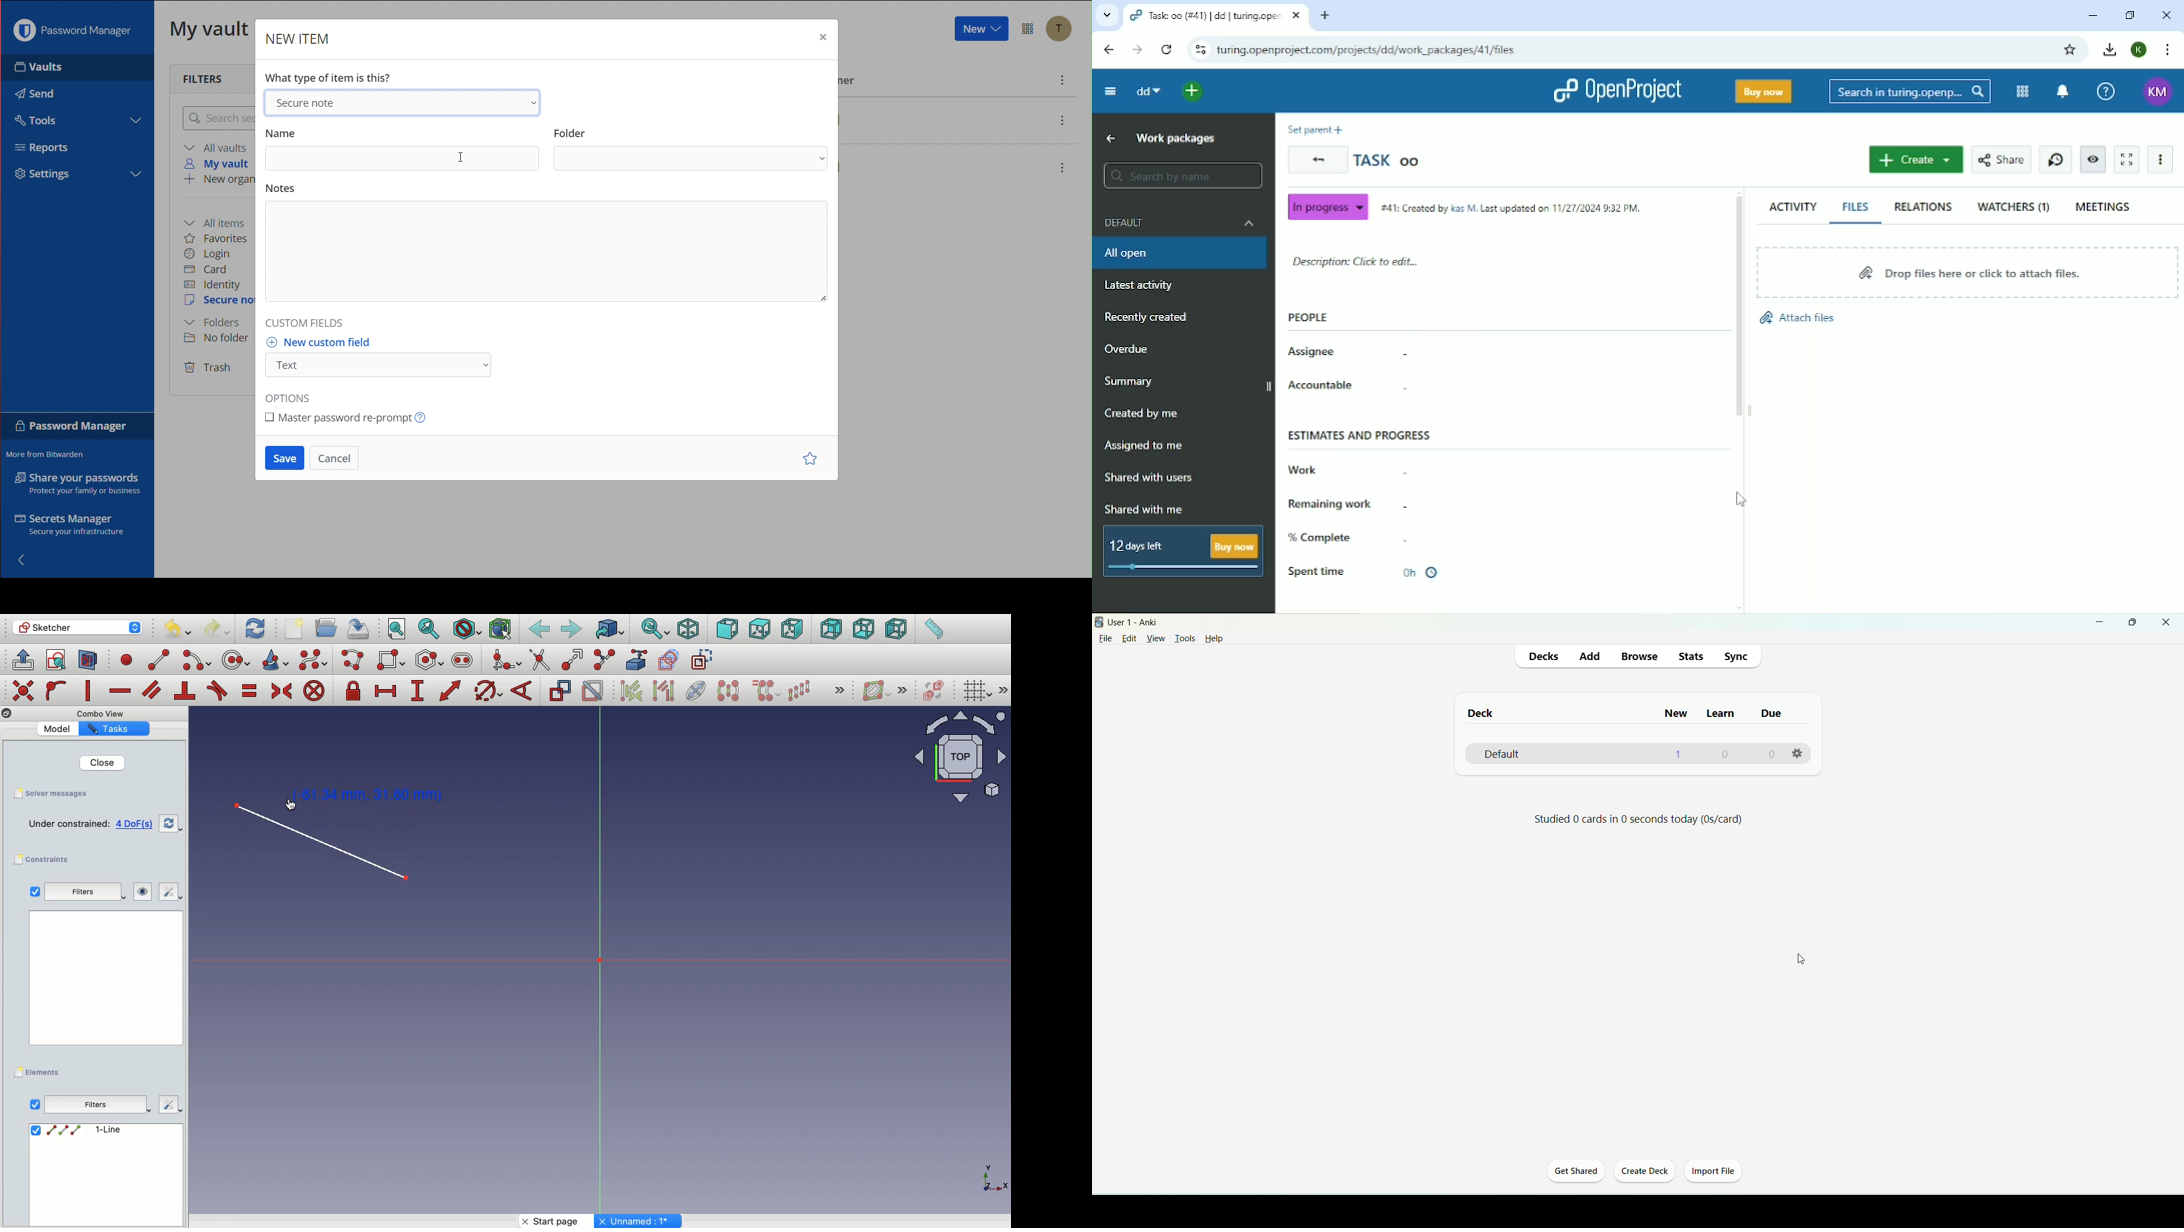  I want to click on user1-Anki, so click(1136, 623).